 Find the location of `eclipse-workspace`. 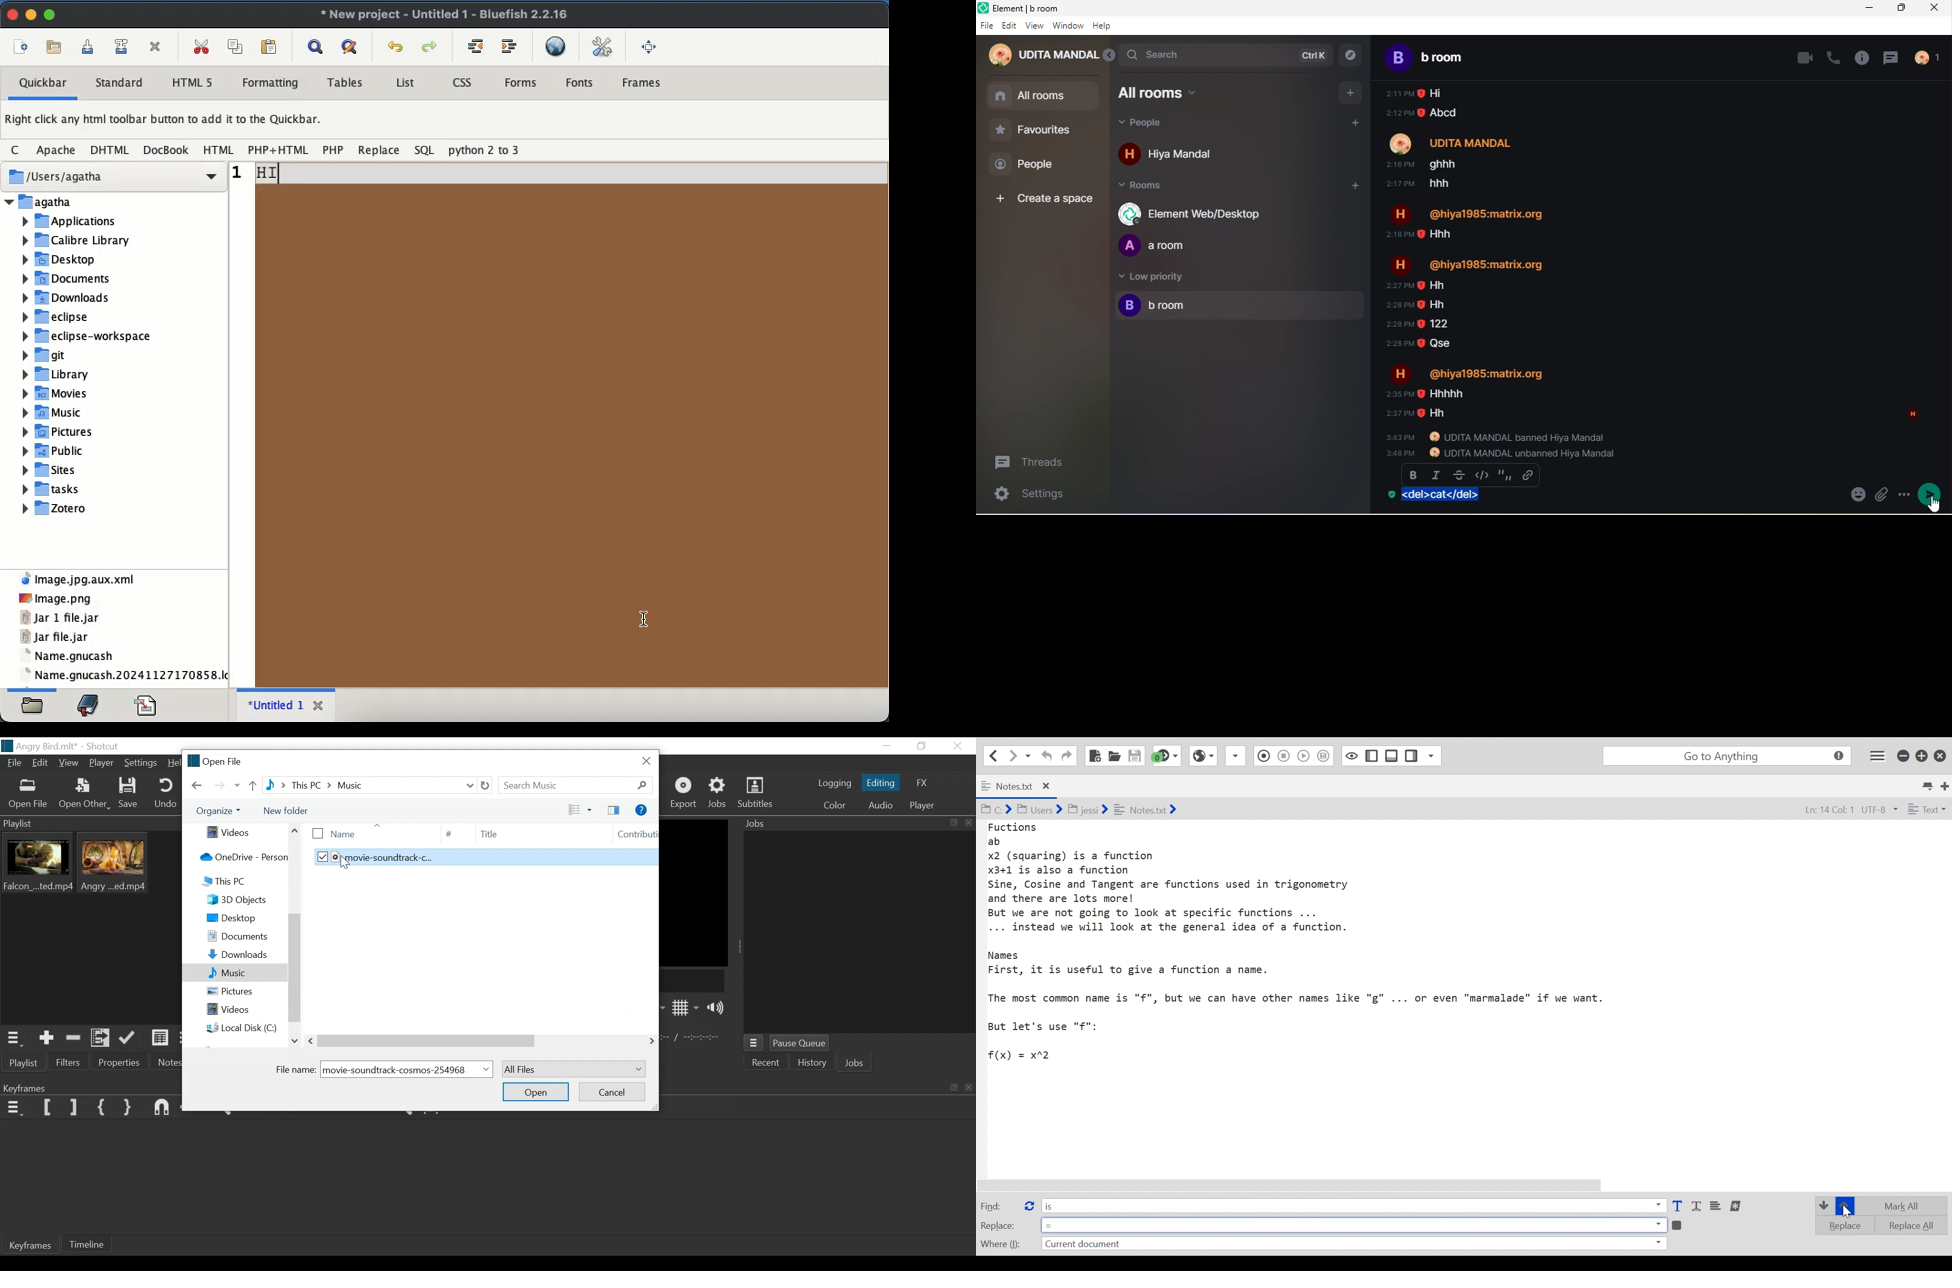

eclipse-workspace is located at coordinates (88, 335).